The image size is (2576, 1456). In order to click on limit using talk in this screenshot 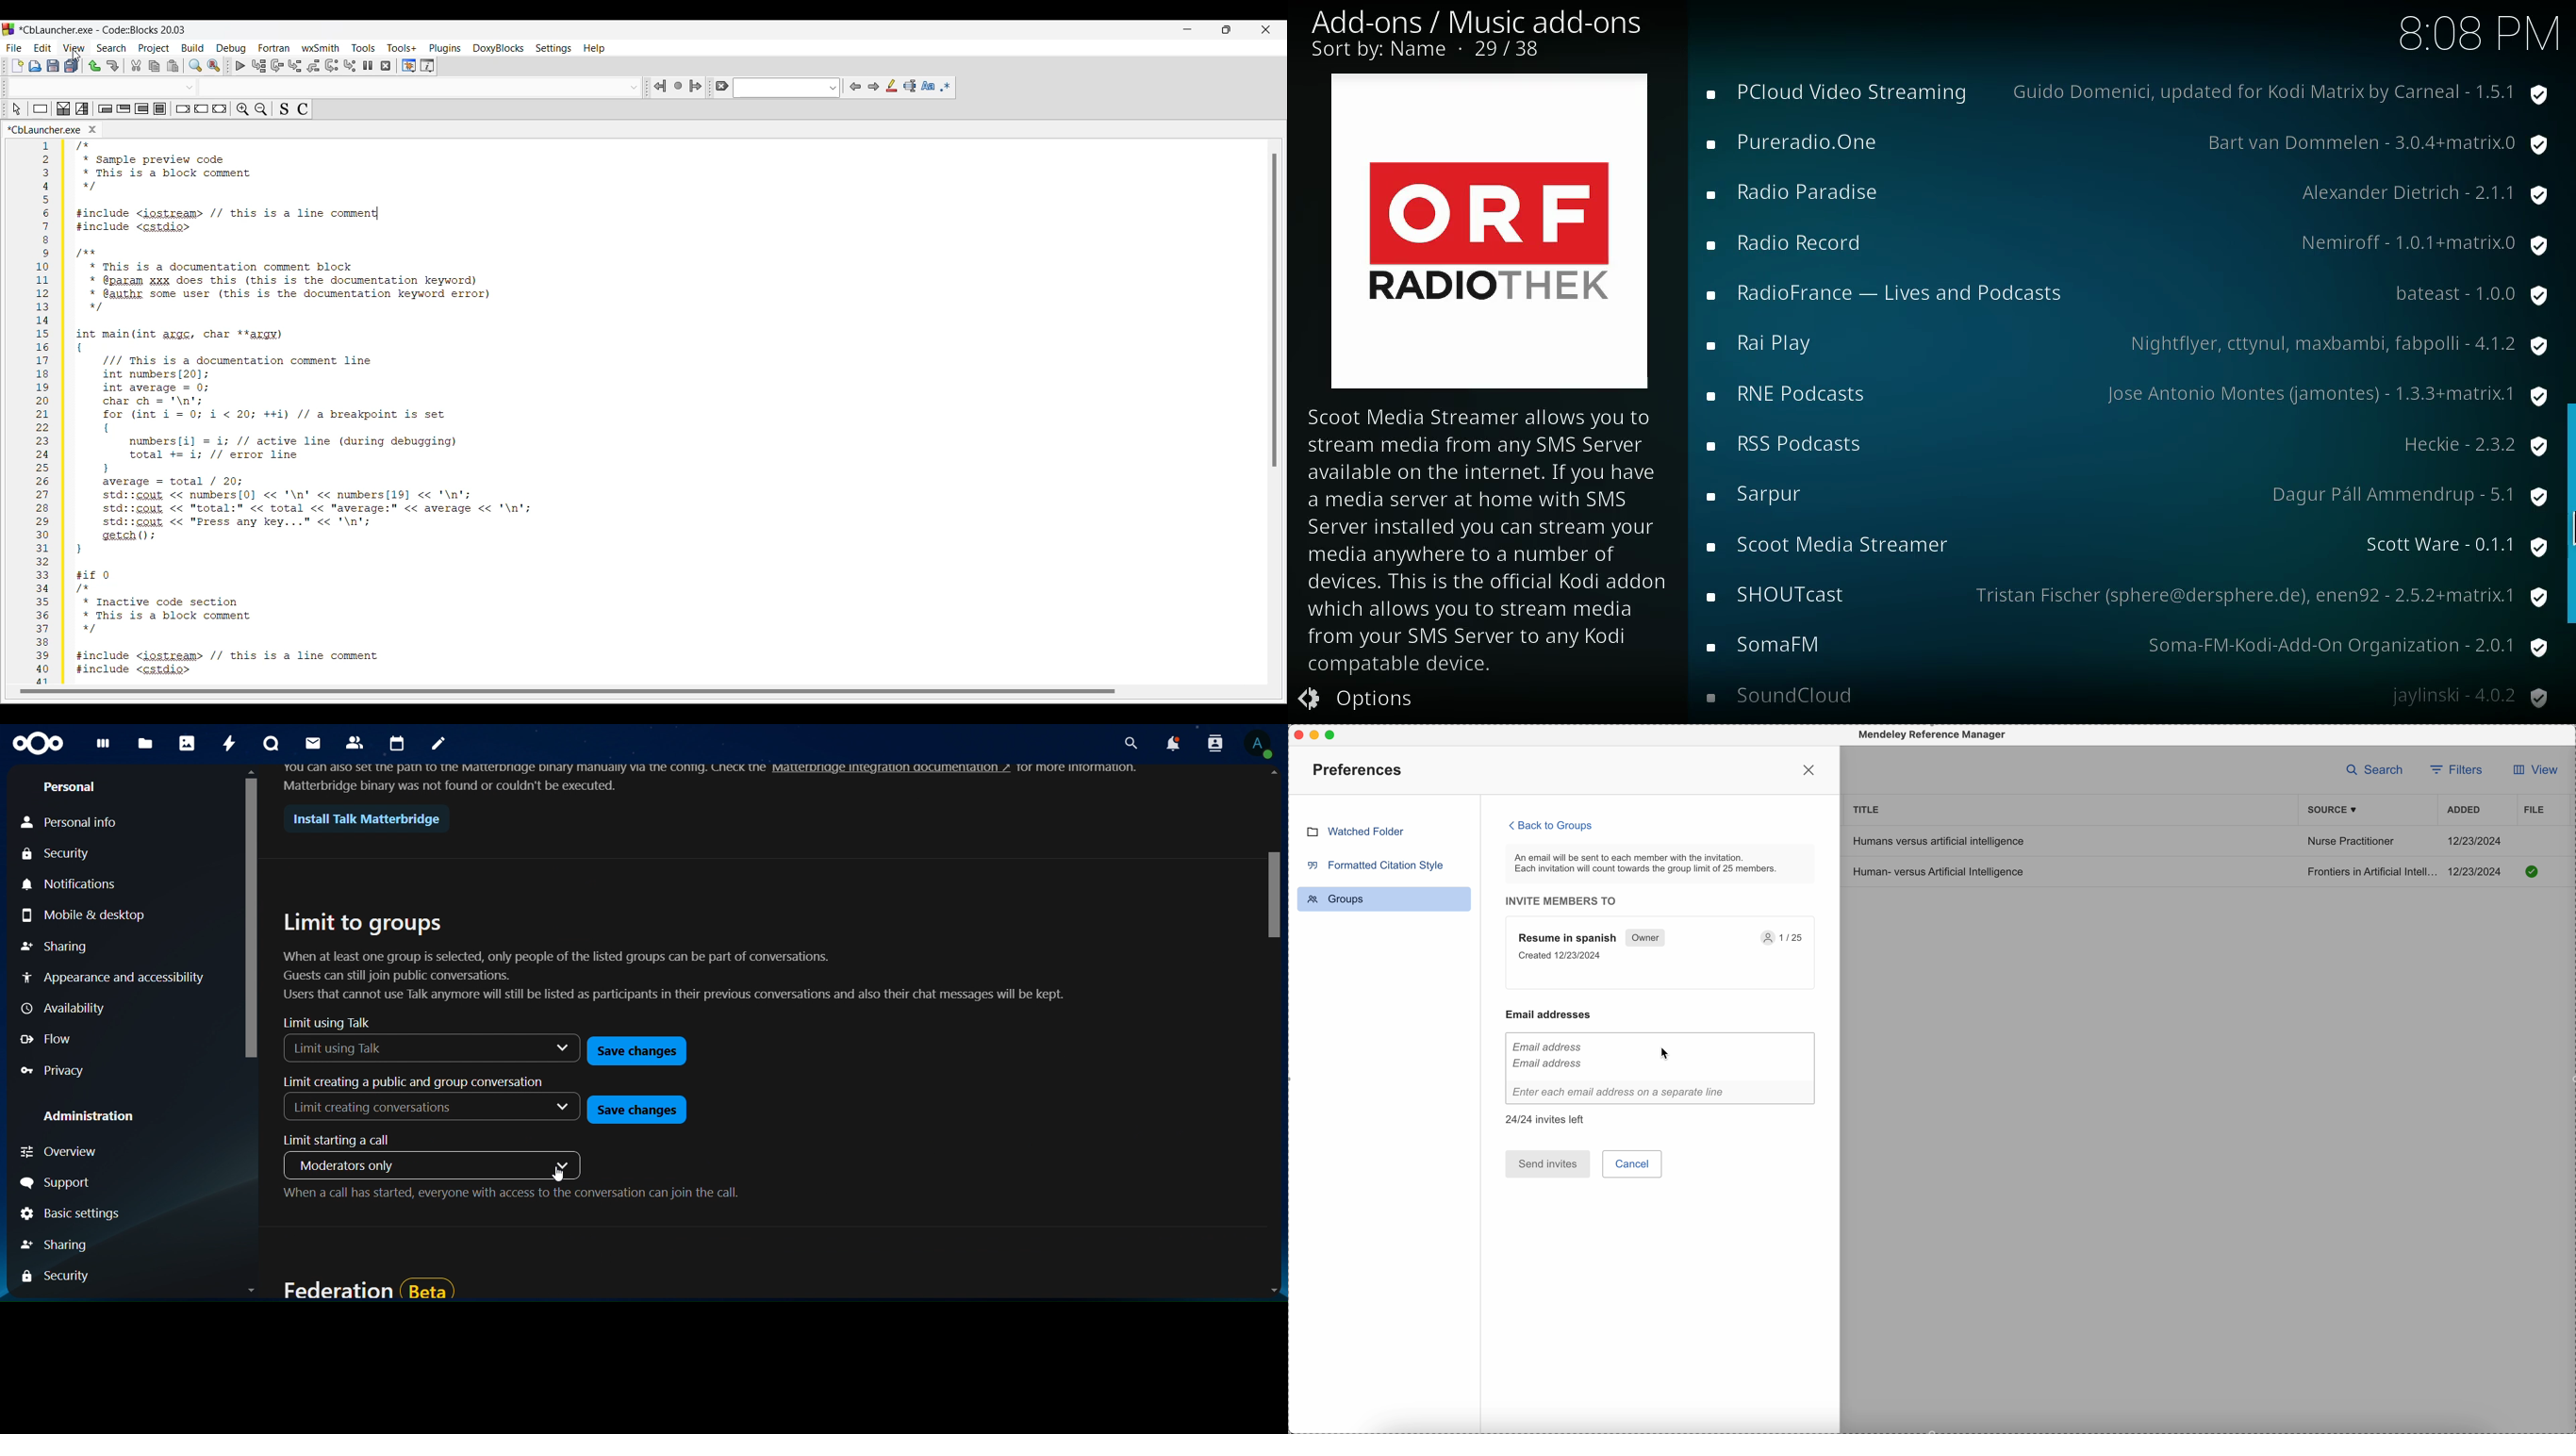, I will do `click(327, 1023)`.